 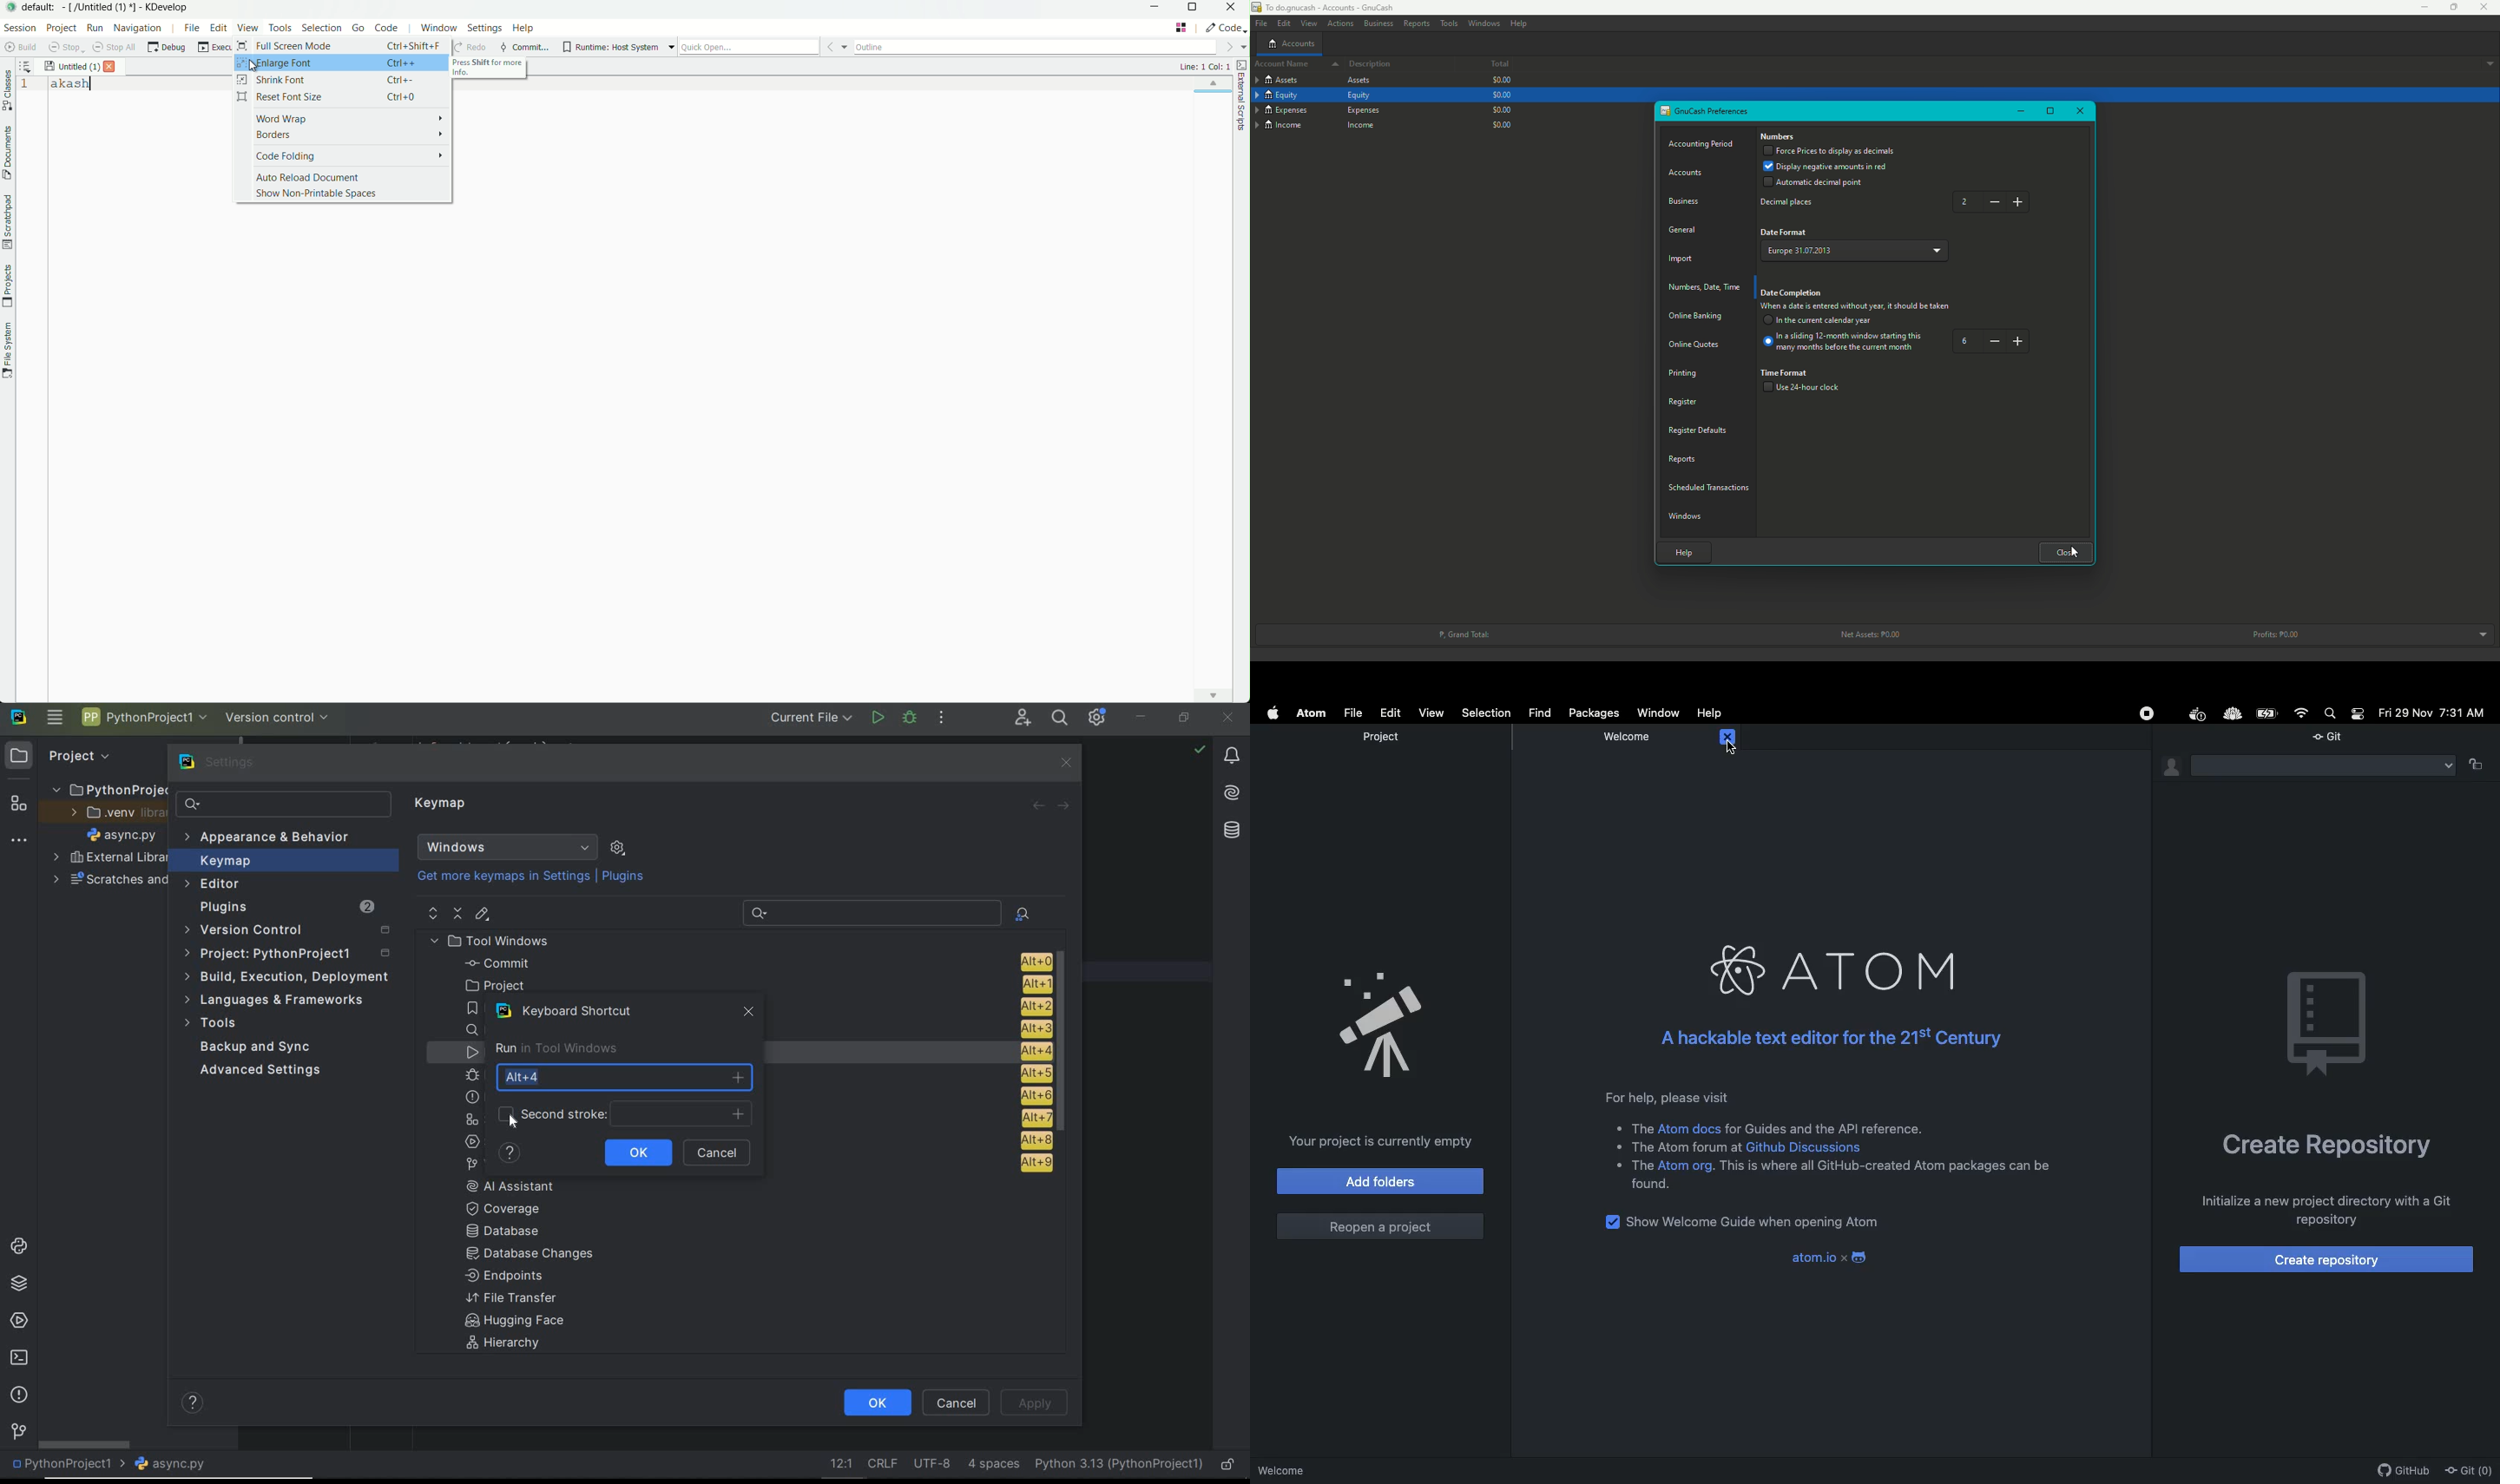 What do you see at coordinates (1841, 973) in the screenshot?
I see `Atom` at bounding box center [1841, 973].